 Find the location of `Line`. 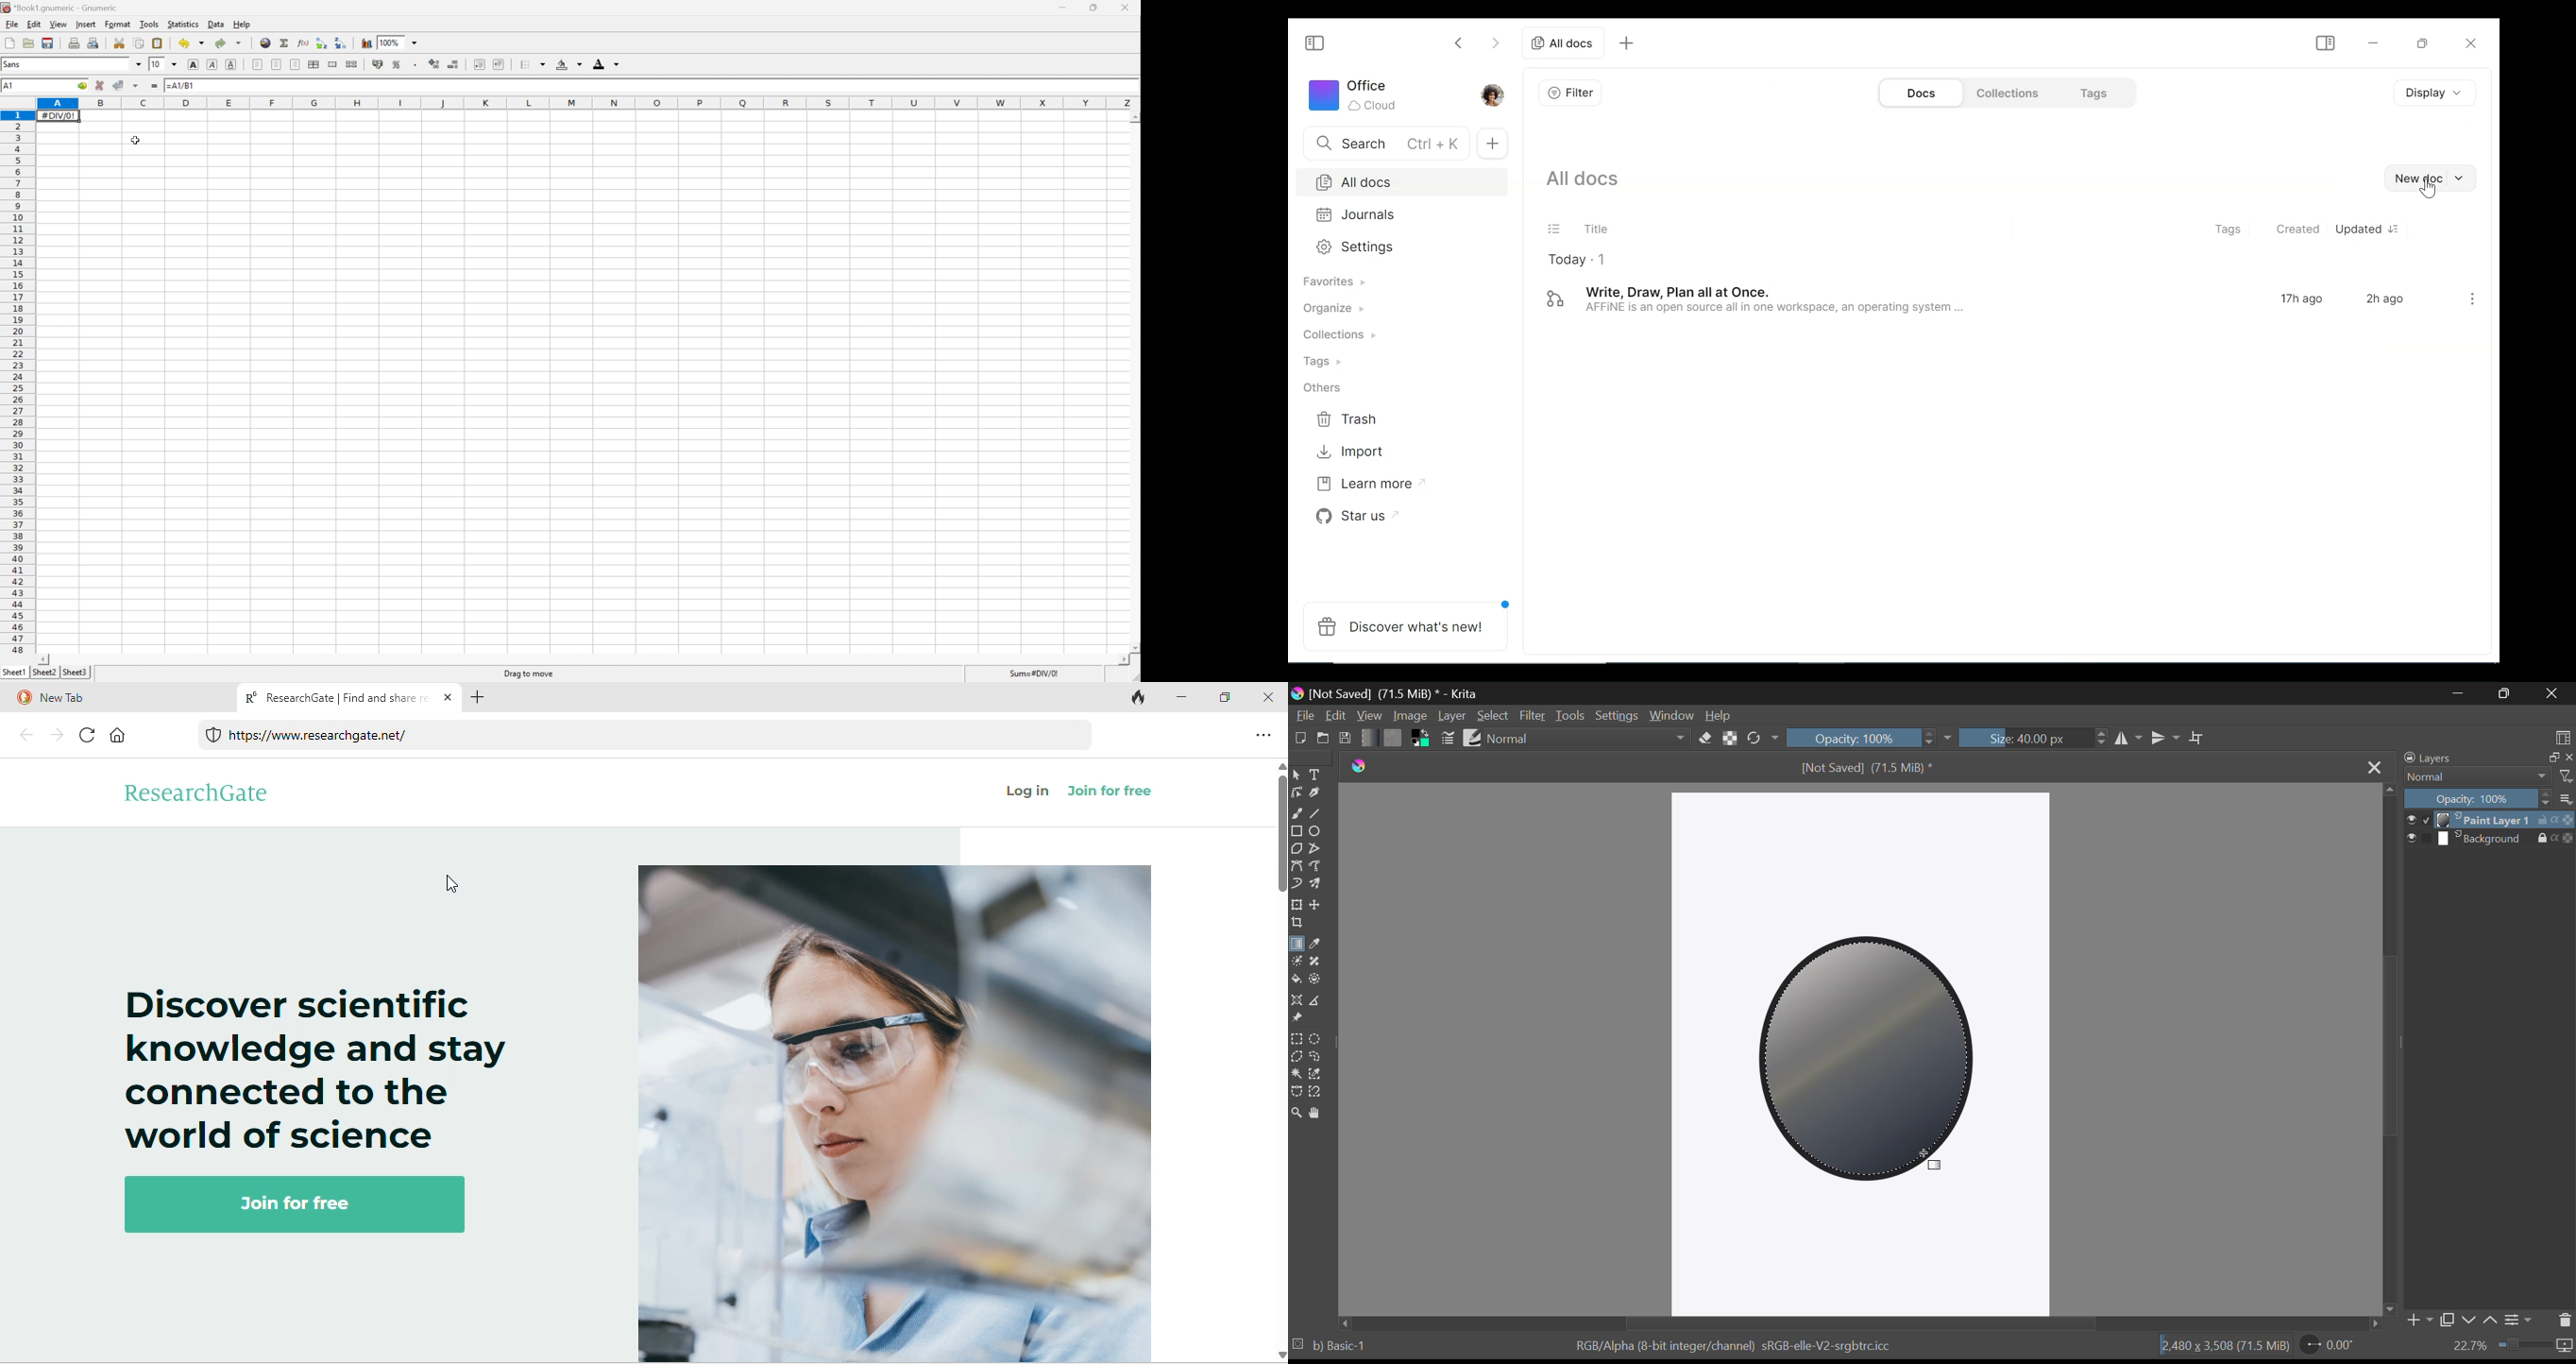

Line is located at coordinates (1317, 814).